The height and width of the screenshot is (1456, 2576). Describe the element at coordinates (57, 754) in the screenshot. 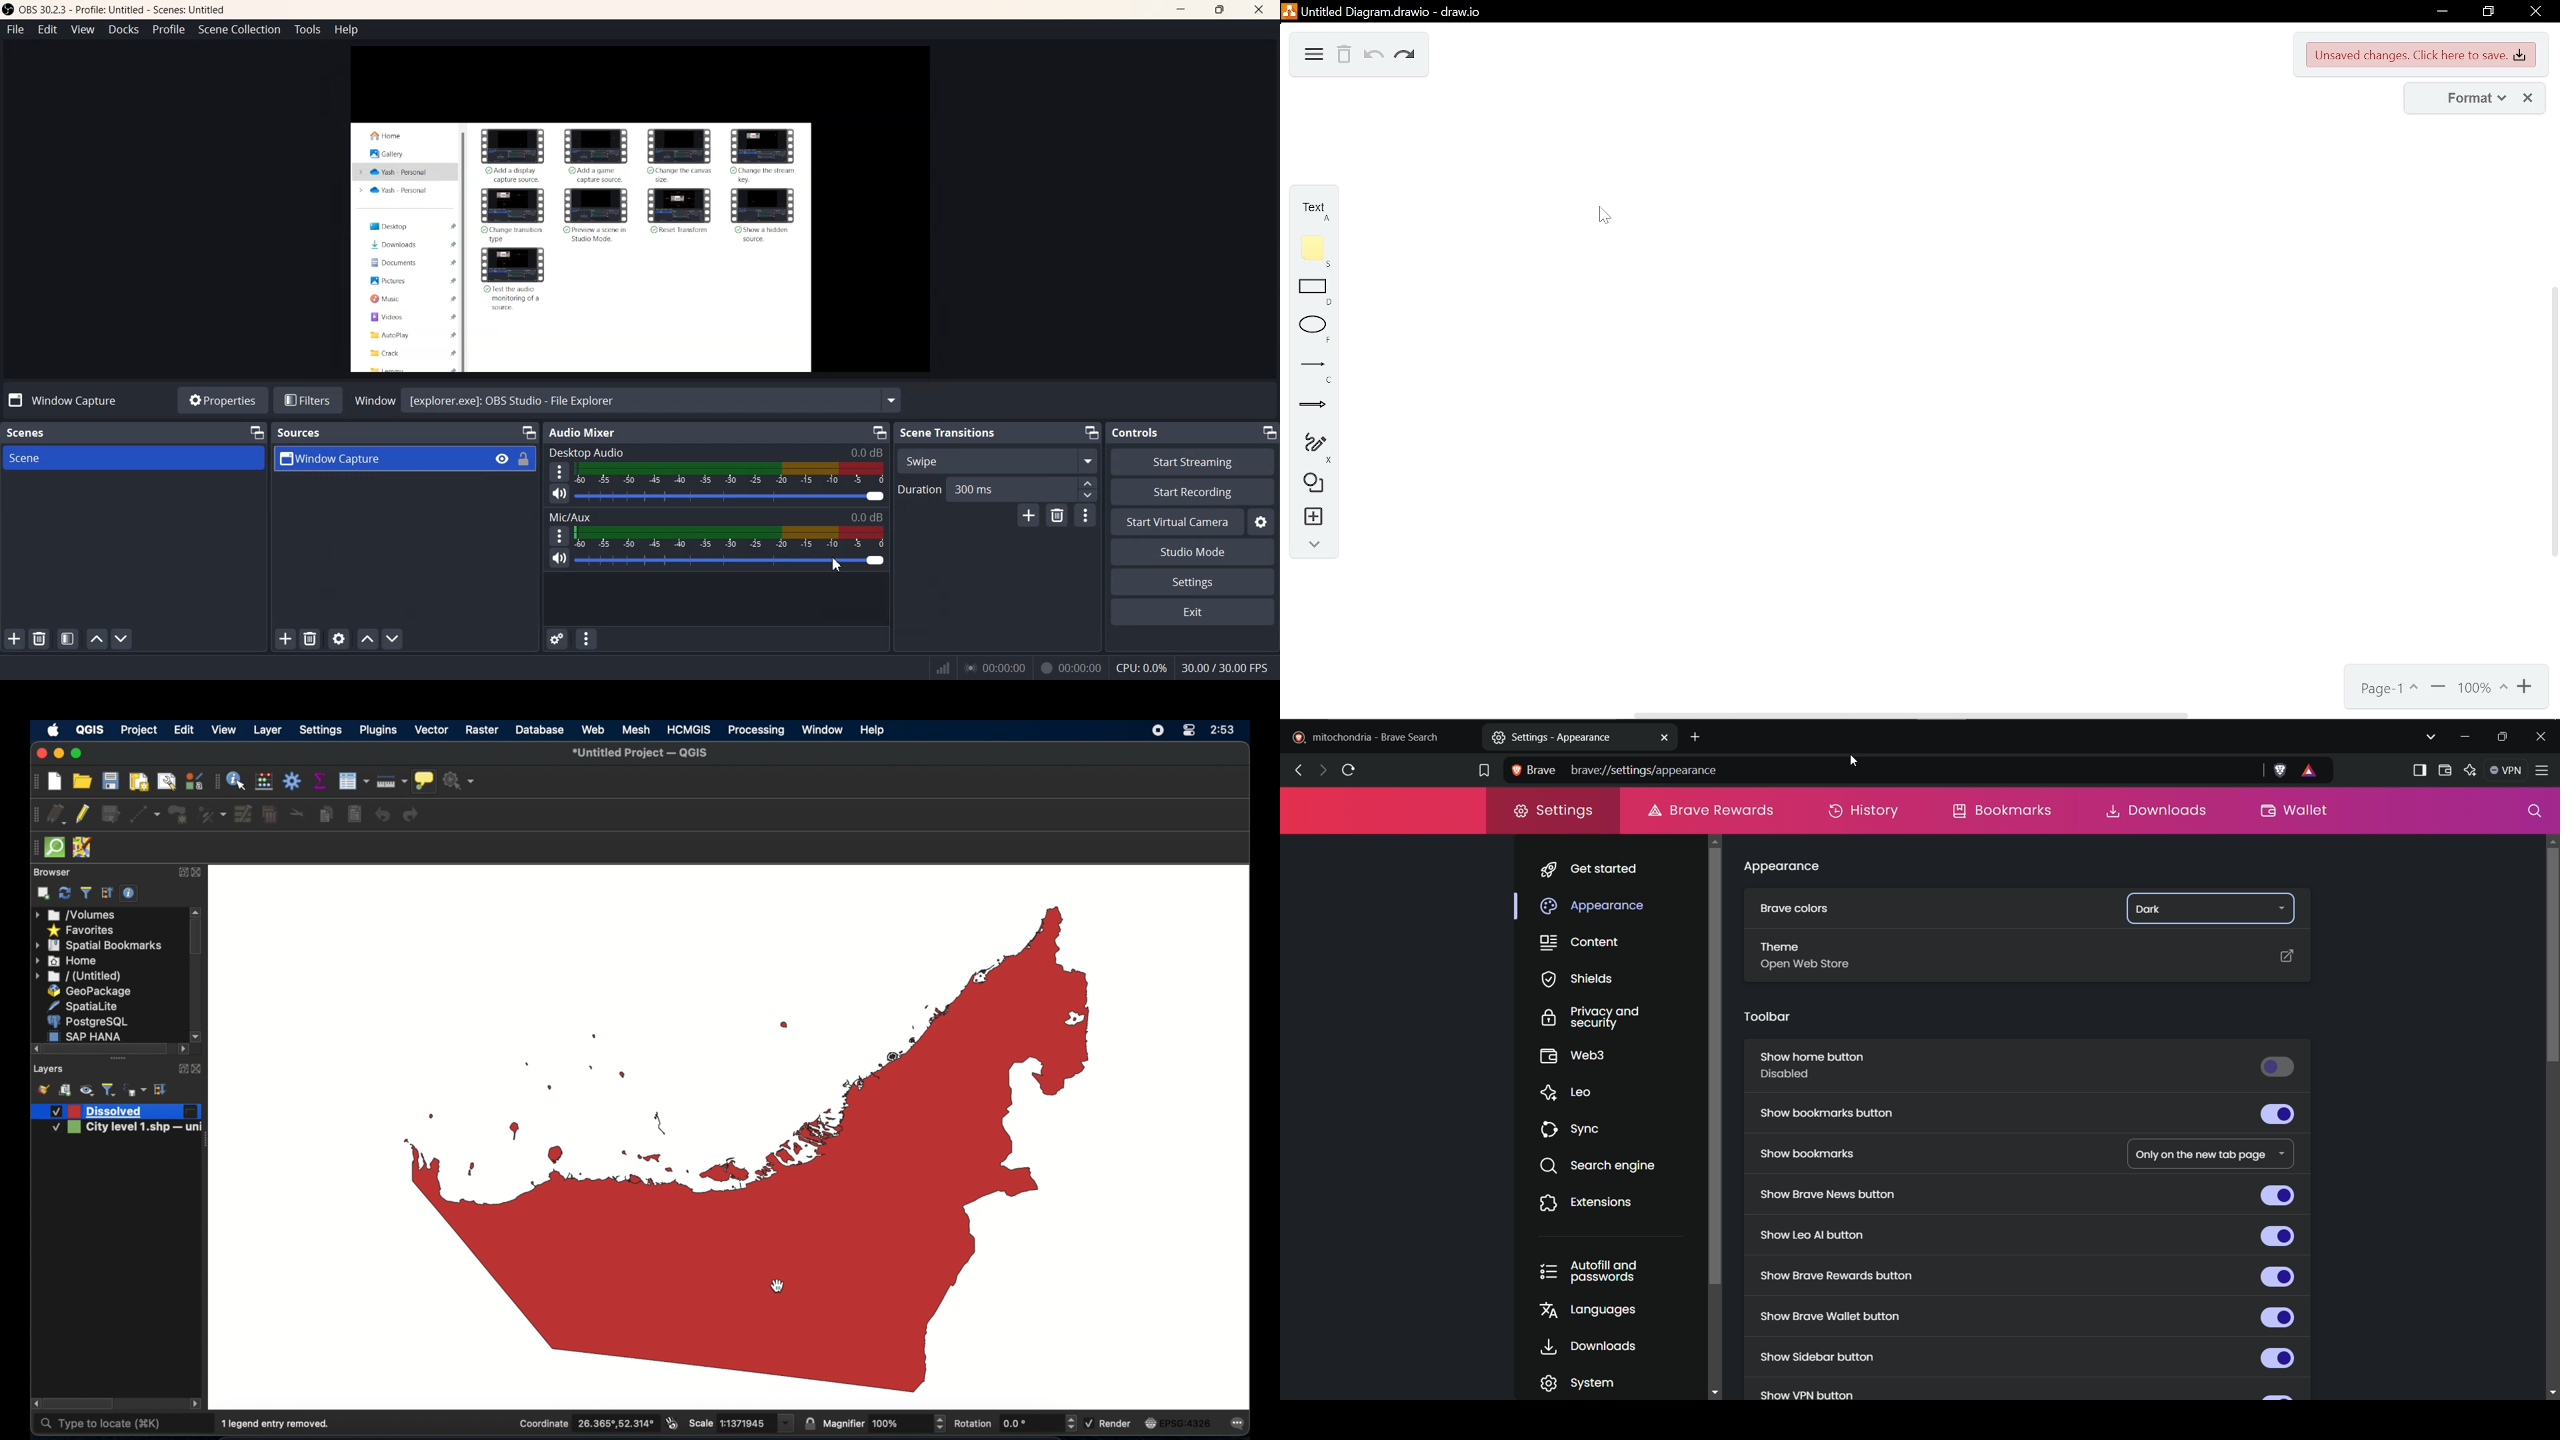

I see `minimize` at that location.